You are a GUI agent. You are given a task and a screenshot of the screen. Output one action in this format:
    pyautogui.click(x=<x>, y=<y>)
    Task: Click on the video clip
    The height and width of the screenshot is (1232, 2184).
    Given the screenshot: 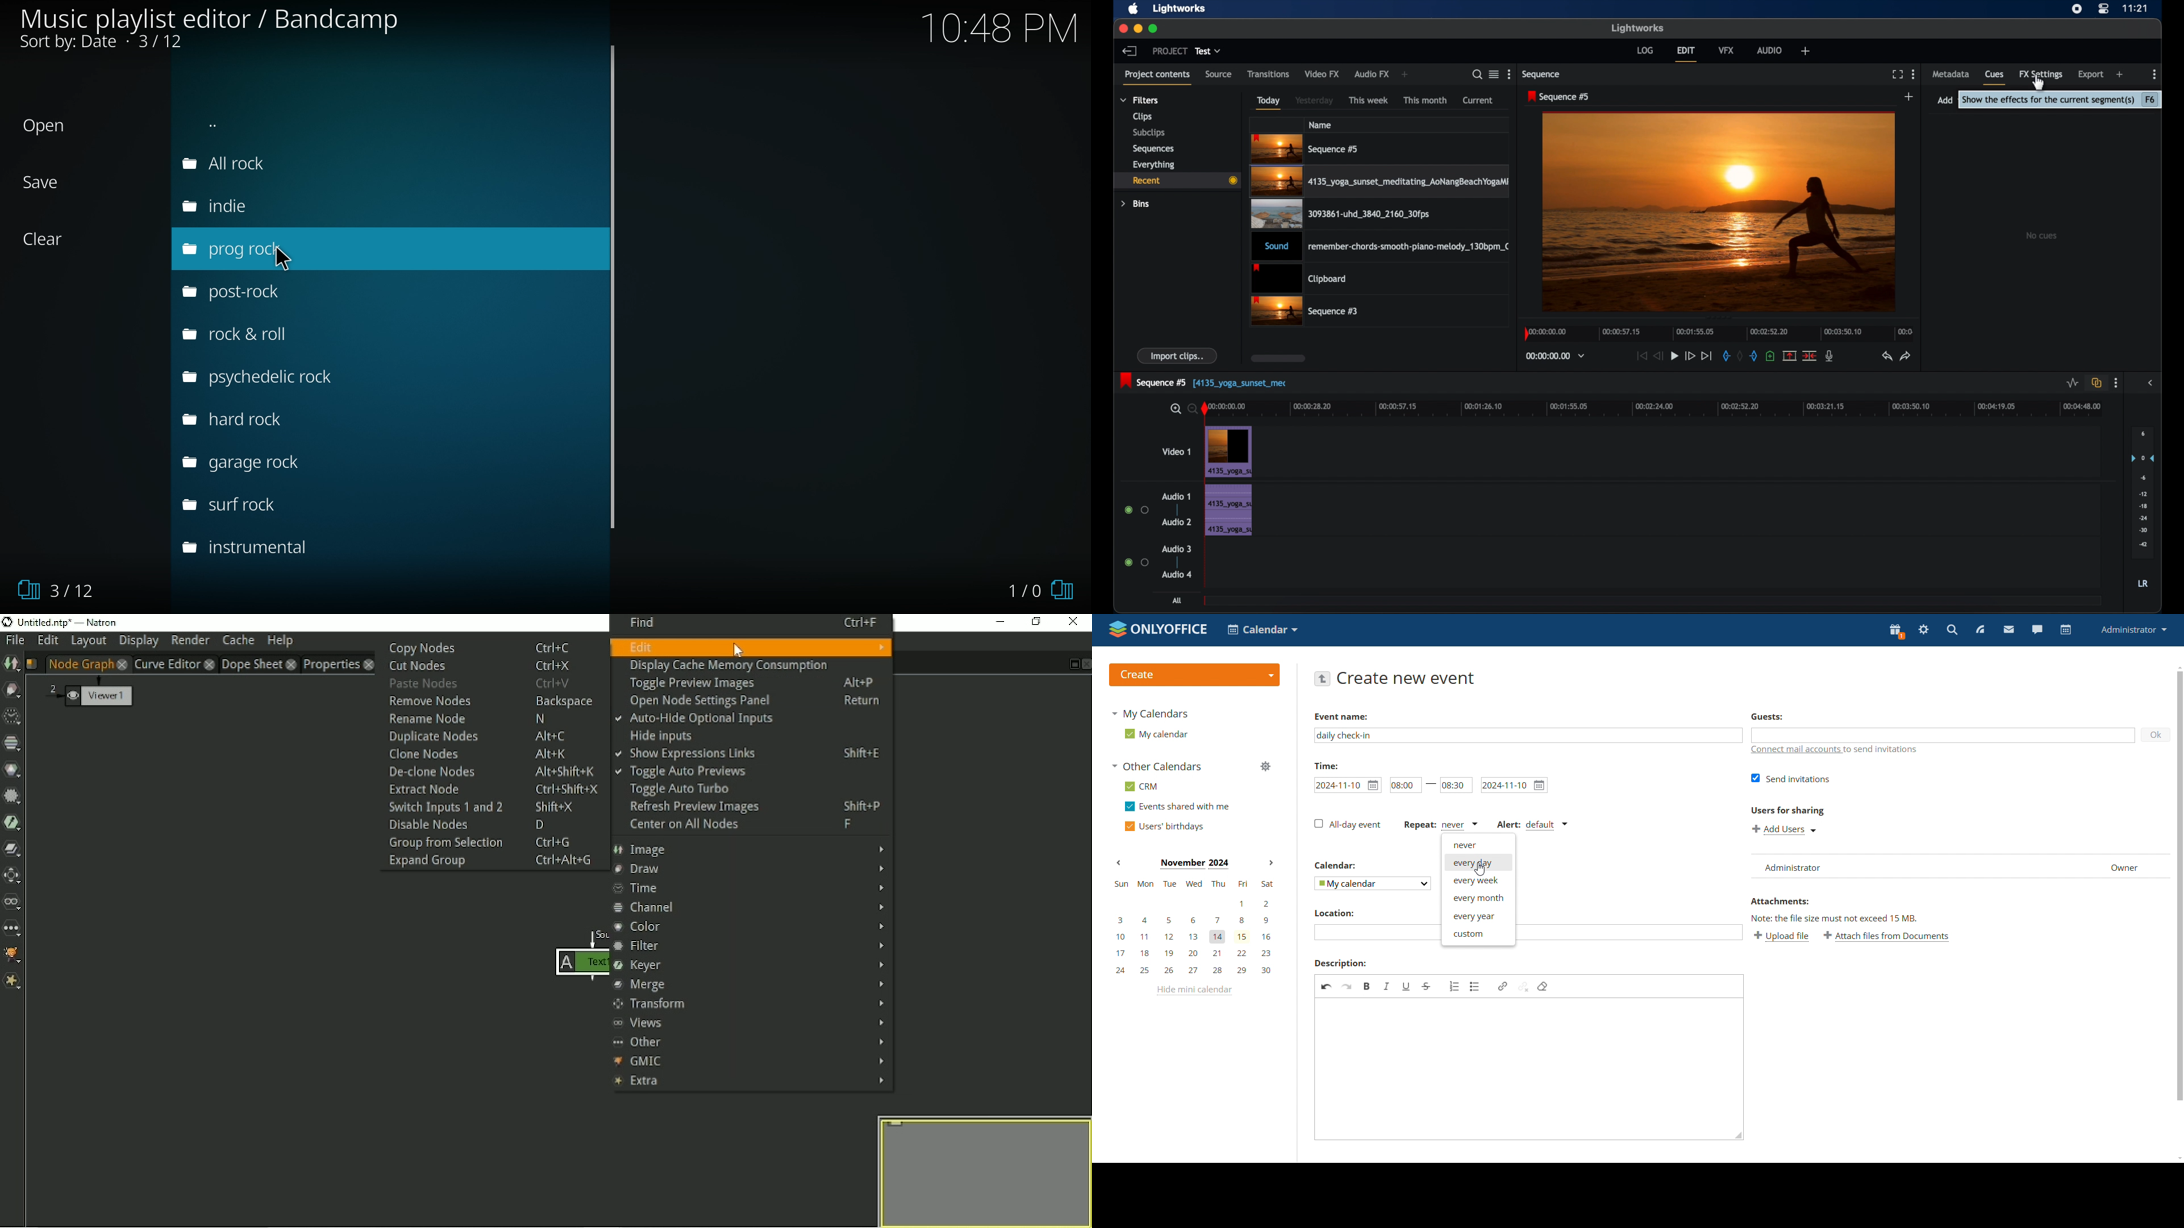 What is the action you would take?
    pyautogui.click(x=1230, y=452)
    